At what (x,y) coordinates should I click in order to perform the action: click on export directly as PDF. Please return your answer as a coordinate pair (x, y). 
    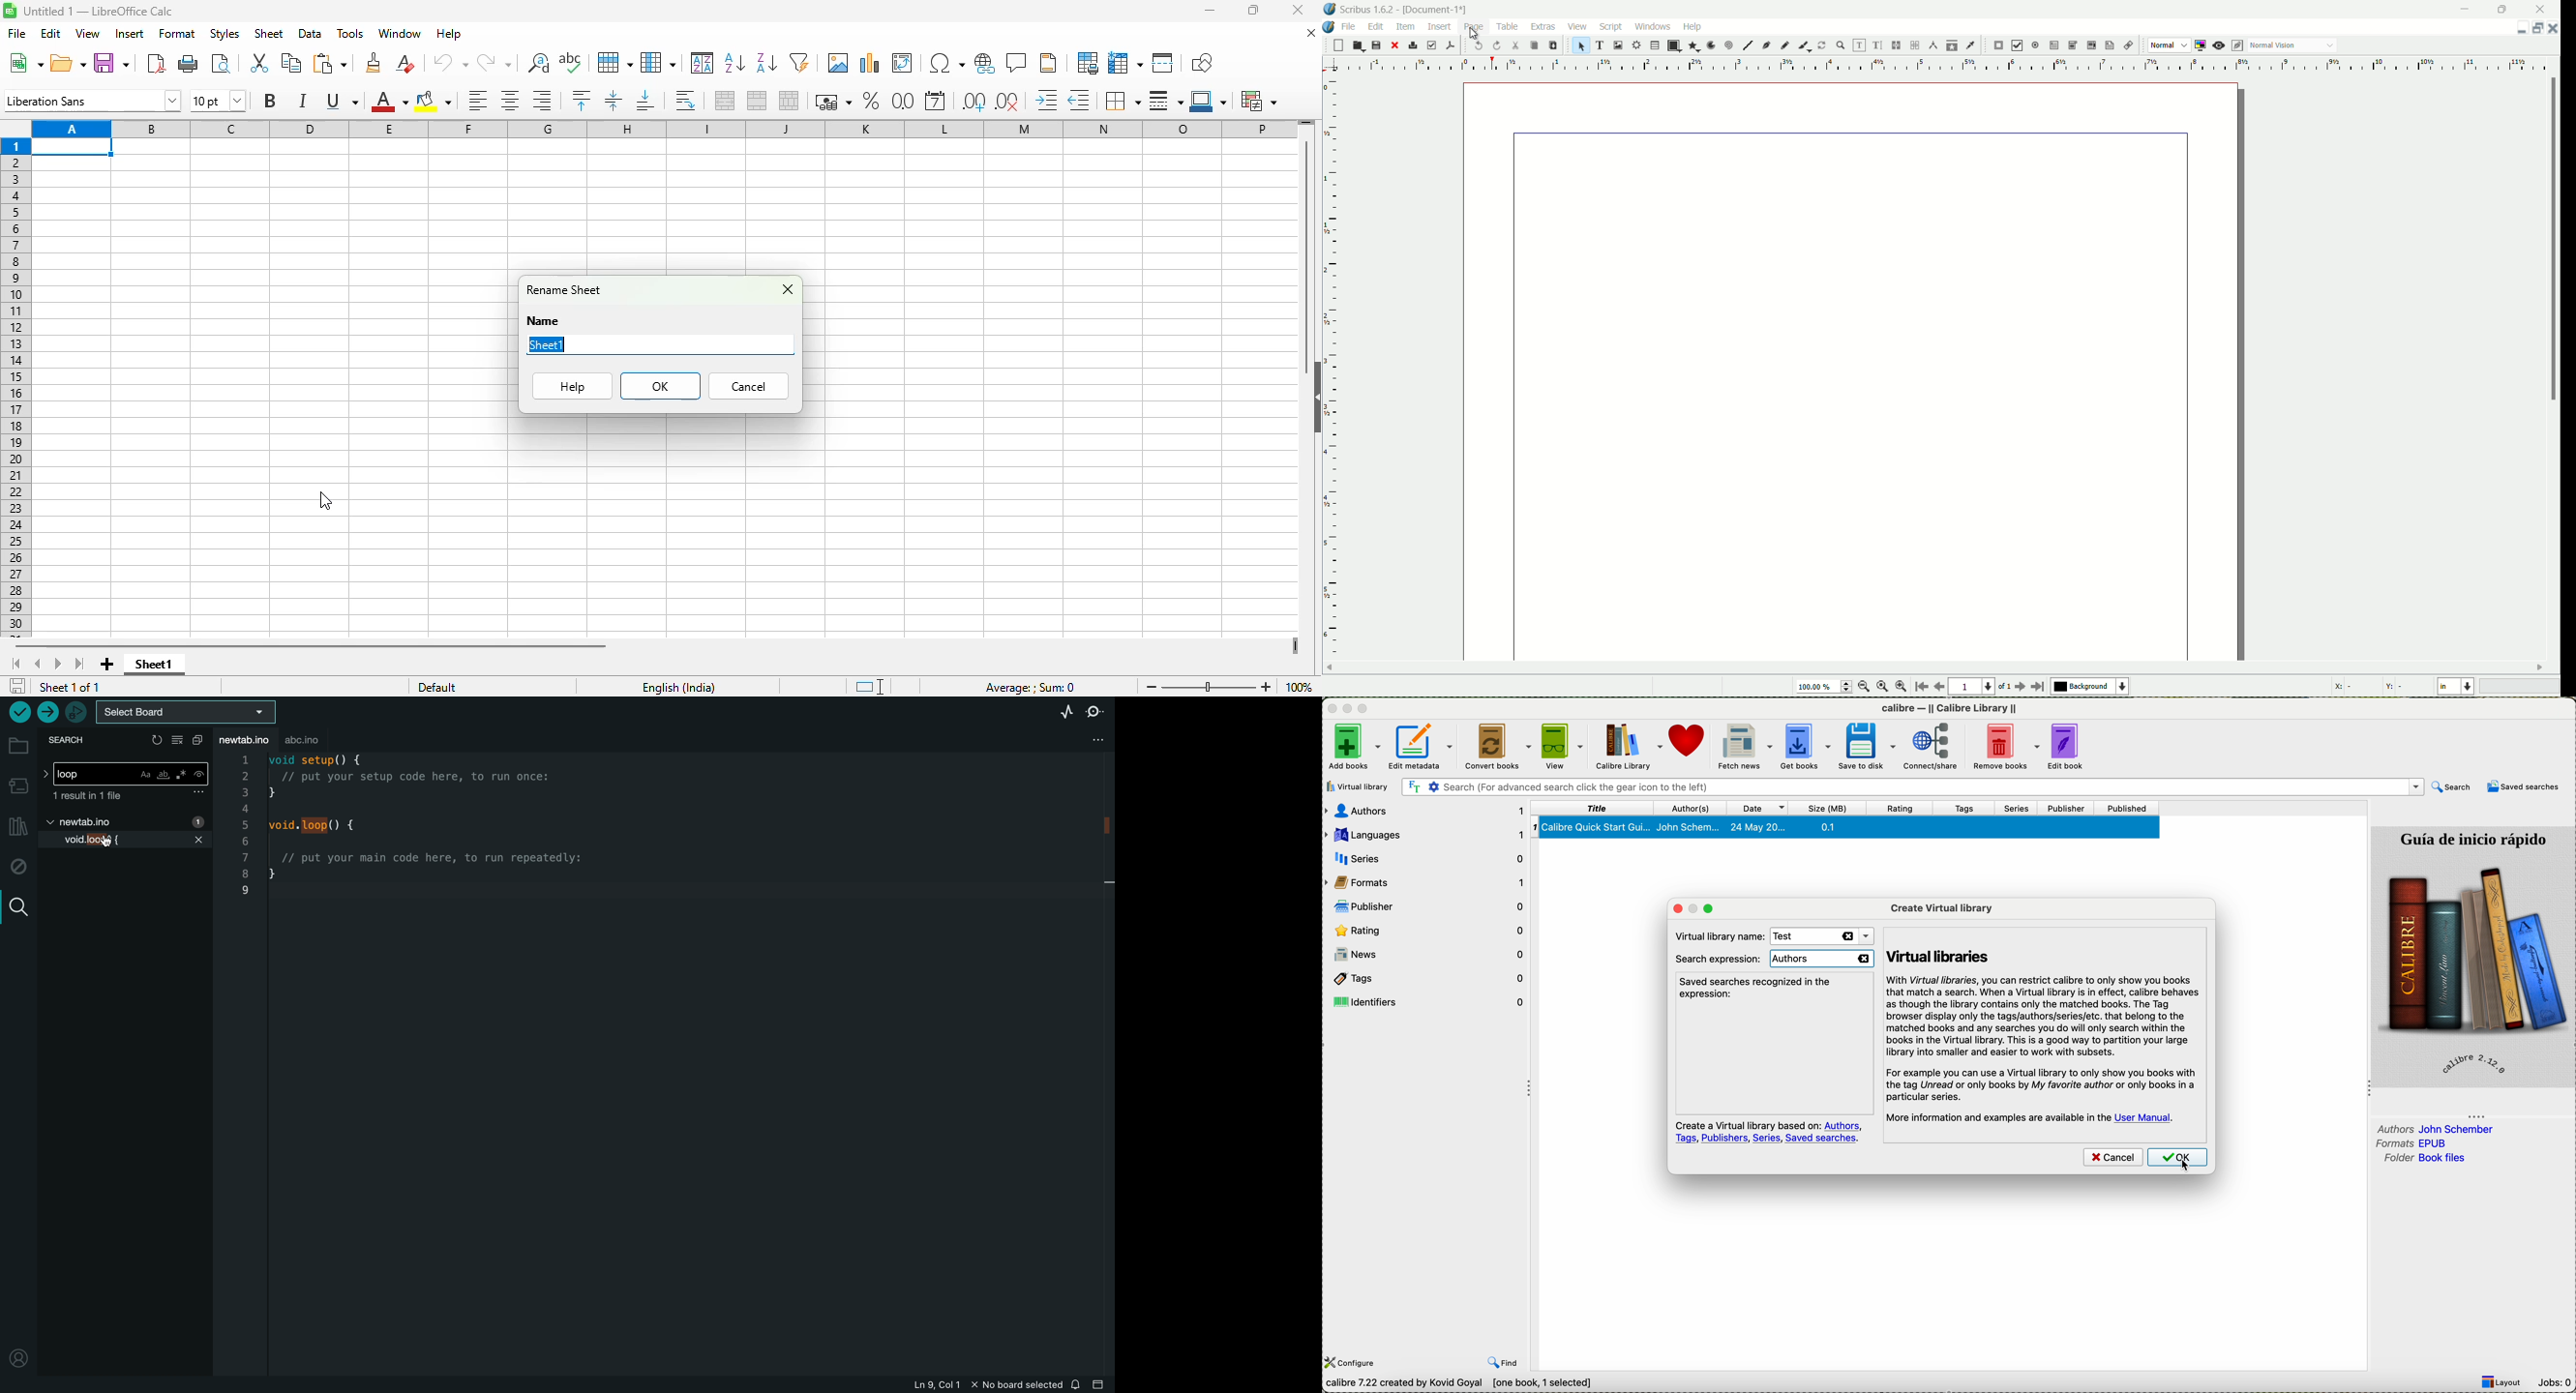
    Looking at the image, I should click on (156, 63).